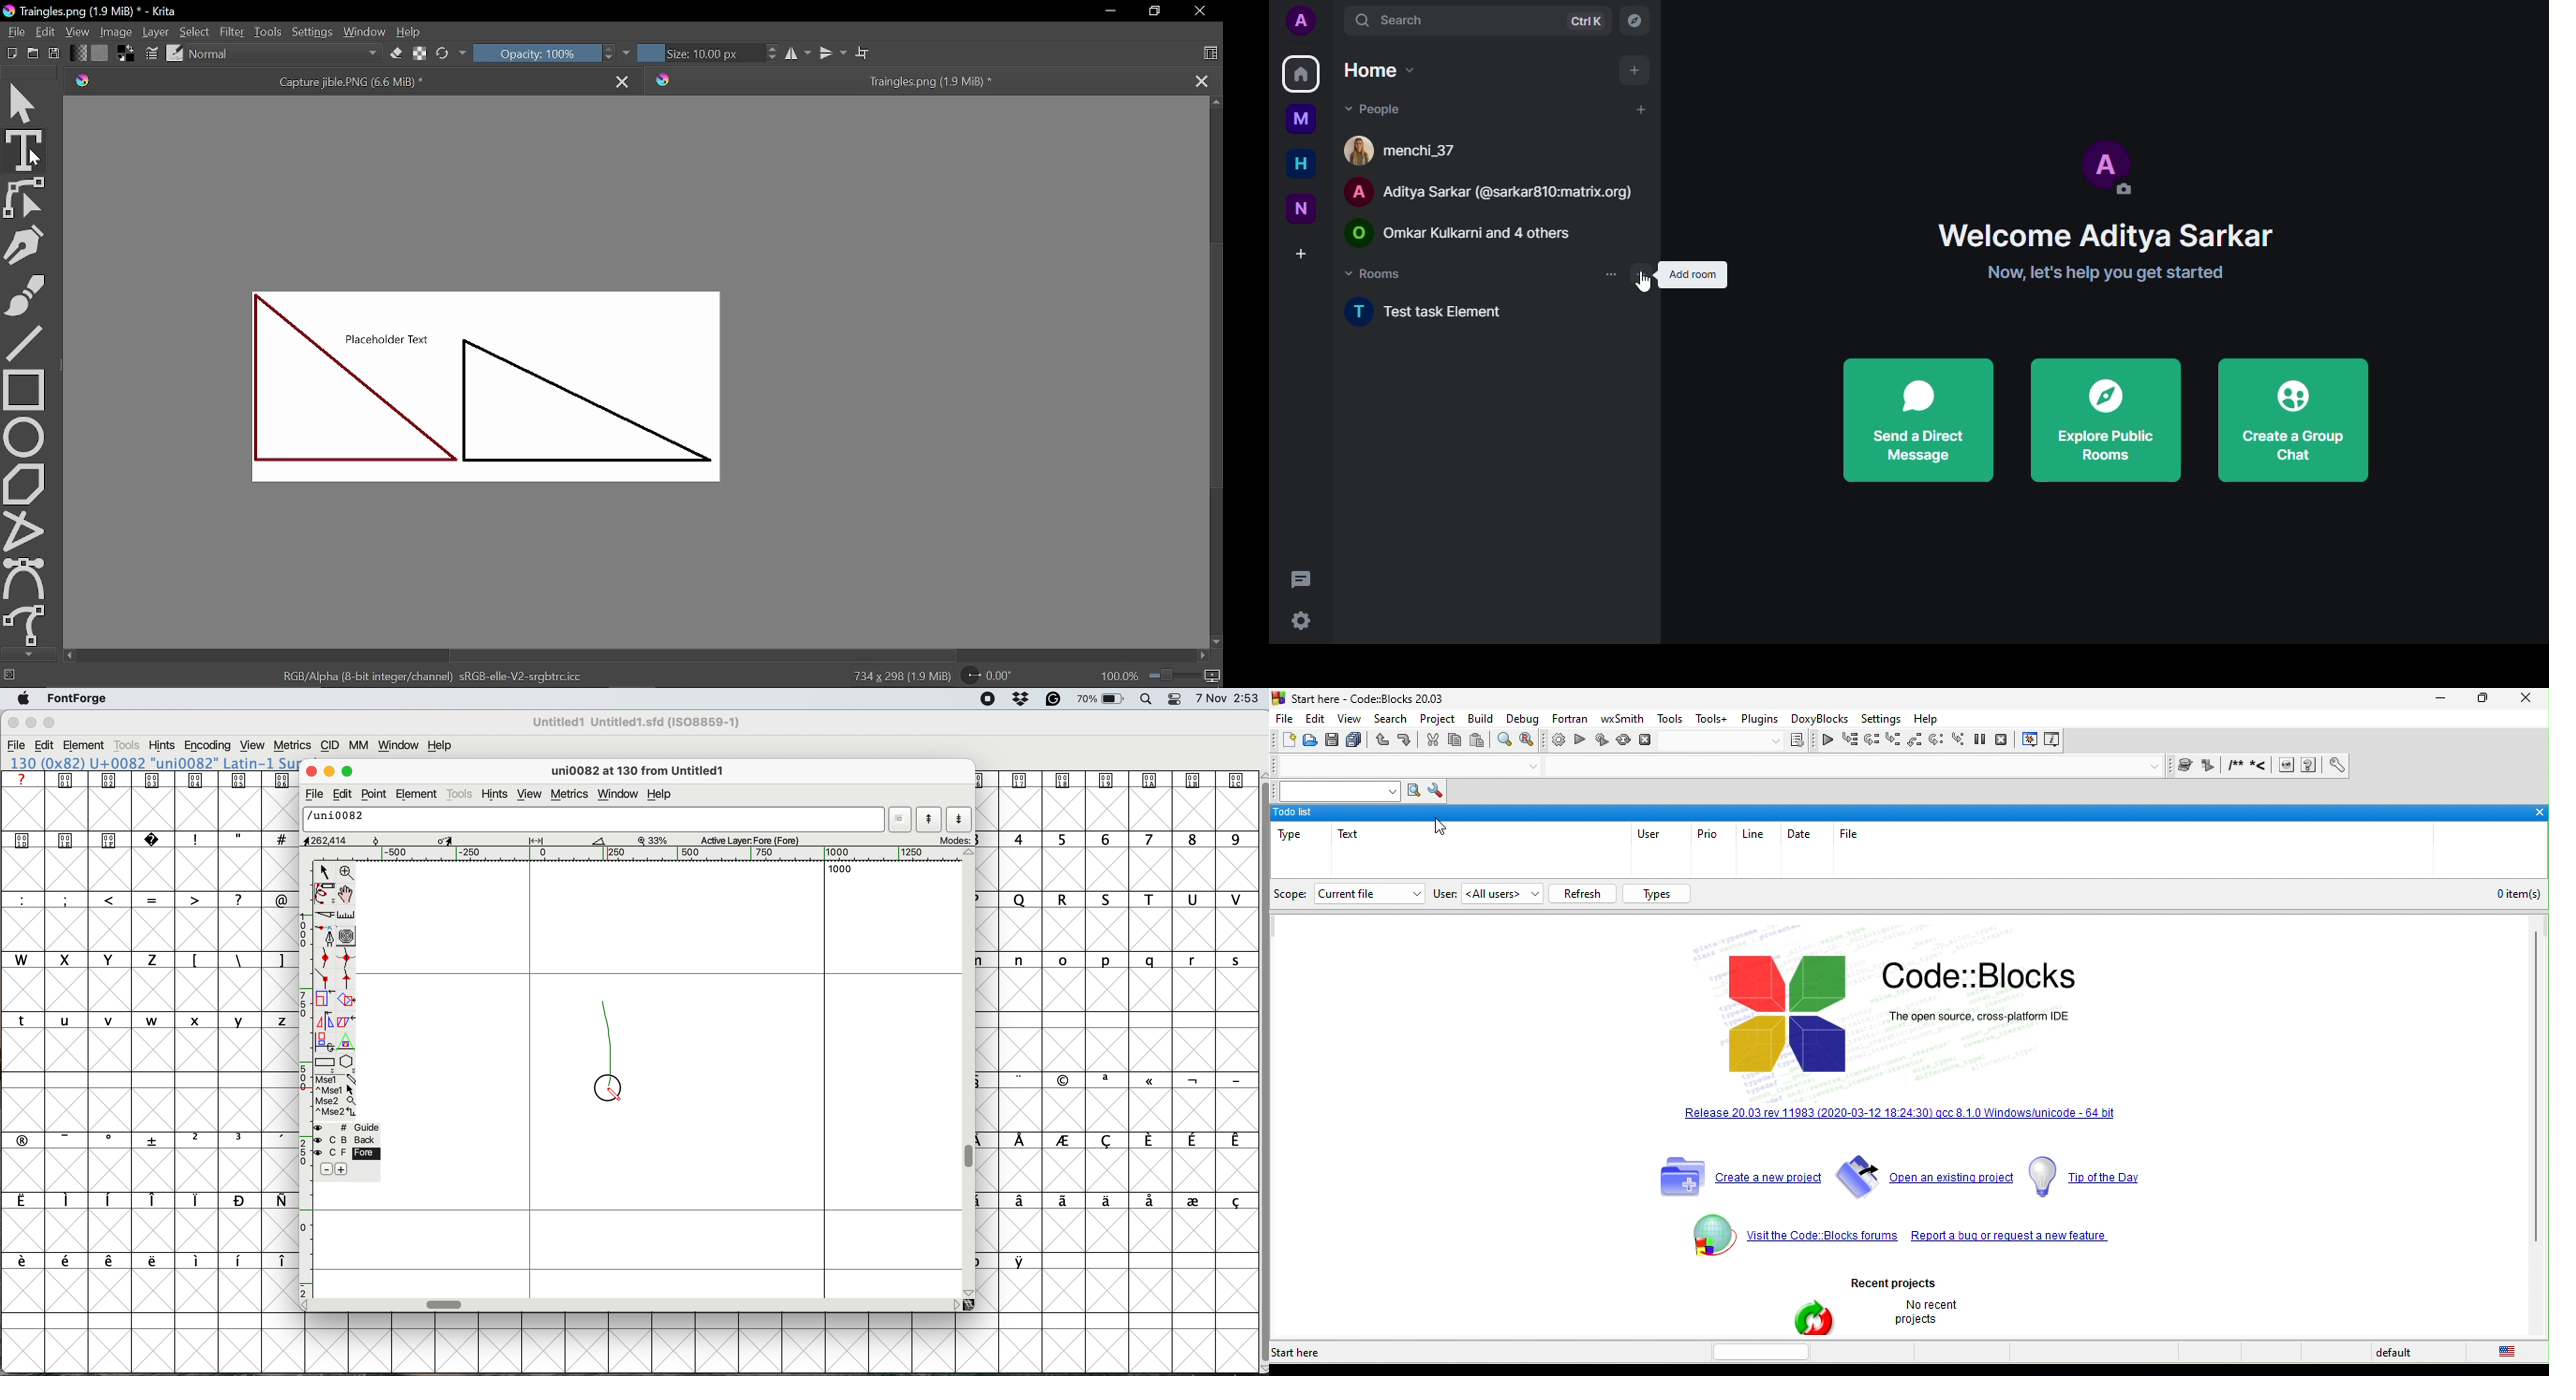 Image resolution: width=2576 pixels, height=1400 pixels. I want to click on Calligraphy, so click(24, 245).